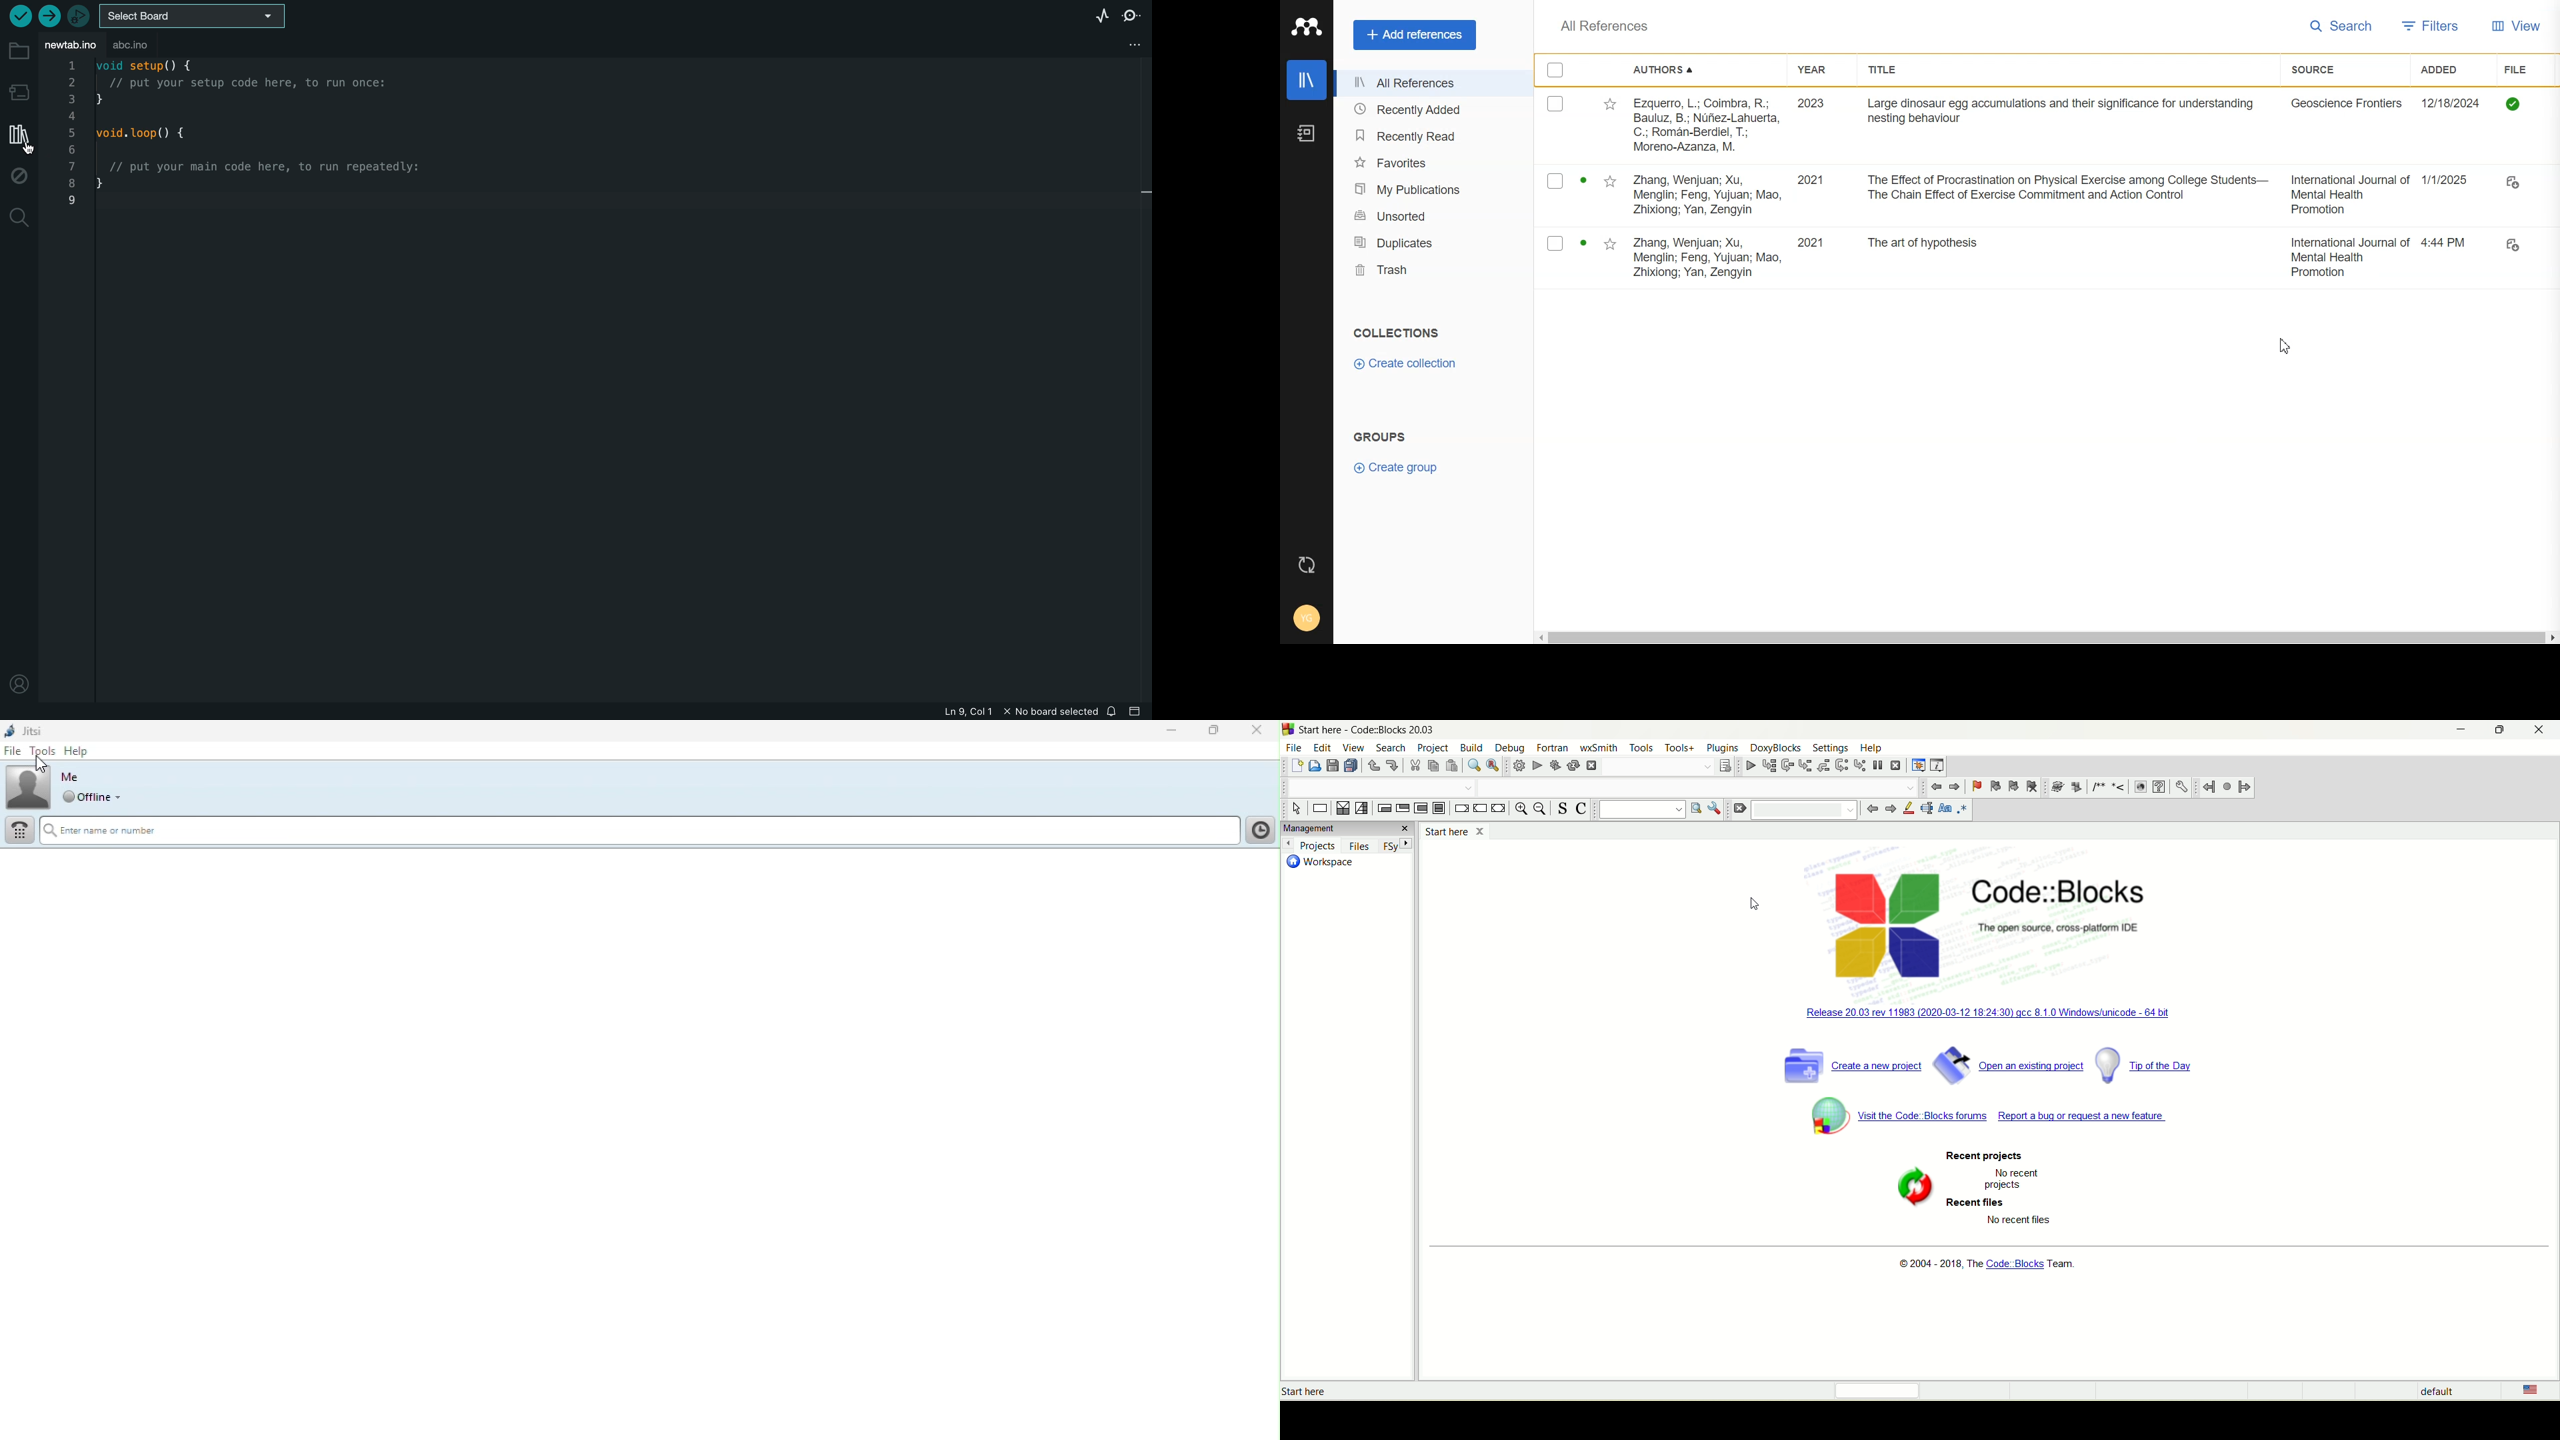 The height and width of the screenshot is (1456, 2576). Describe the element at coordinates (1399, 331) in the screenshot. I see `collections` at that location.